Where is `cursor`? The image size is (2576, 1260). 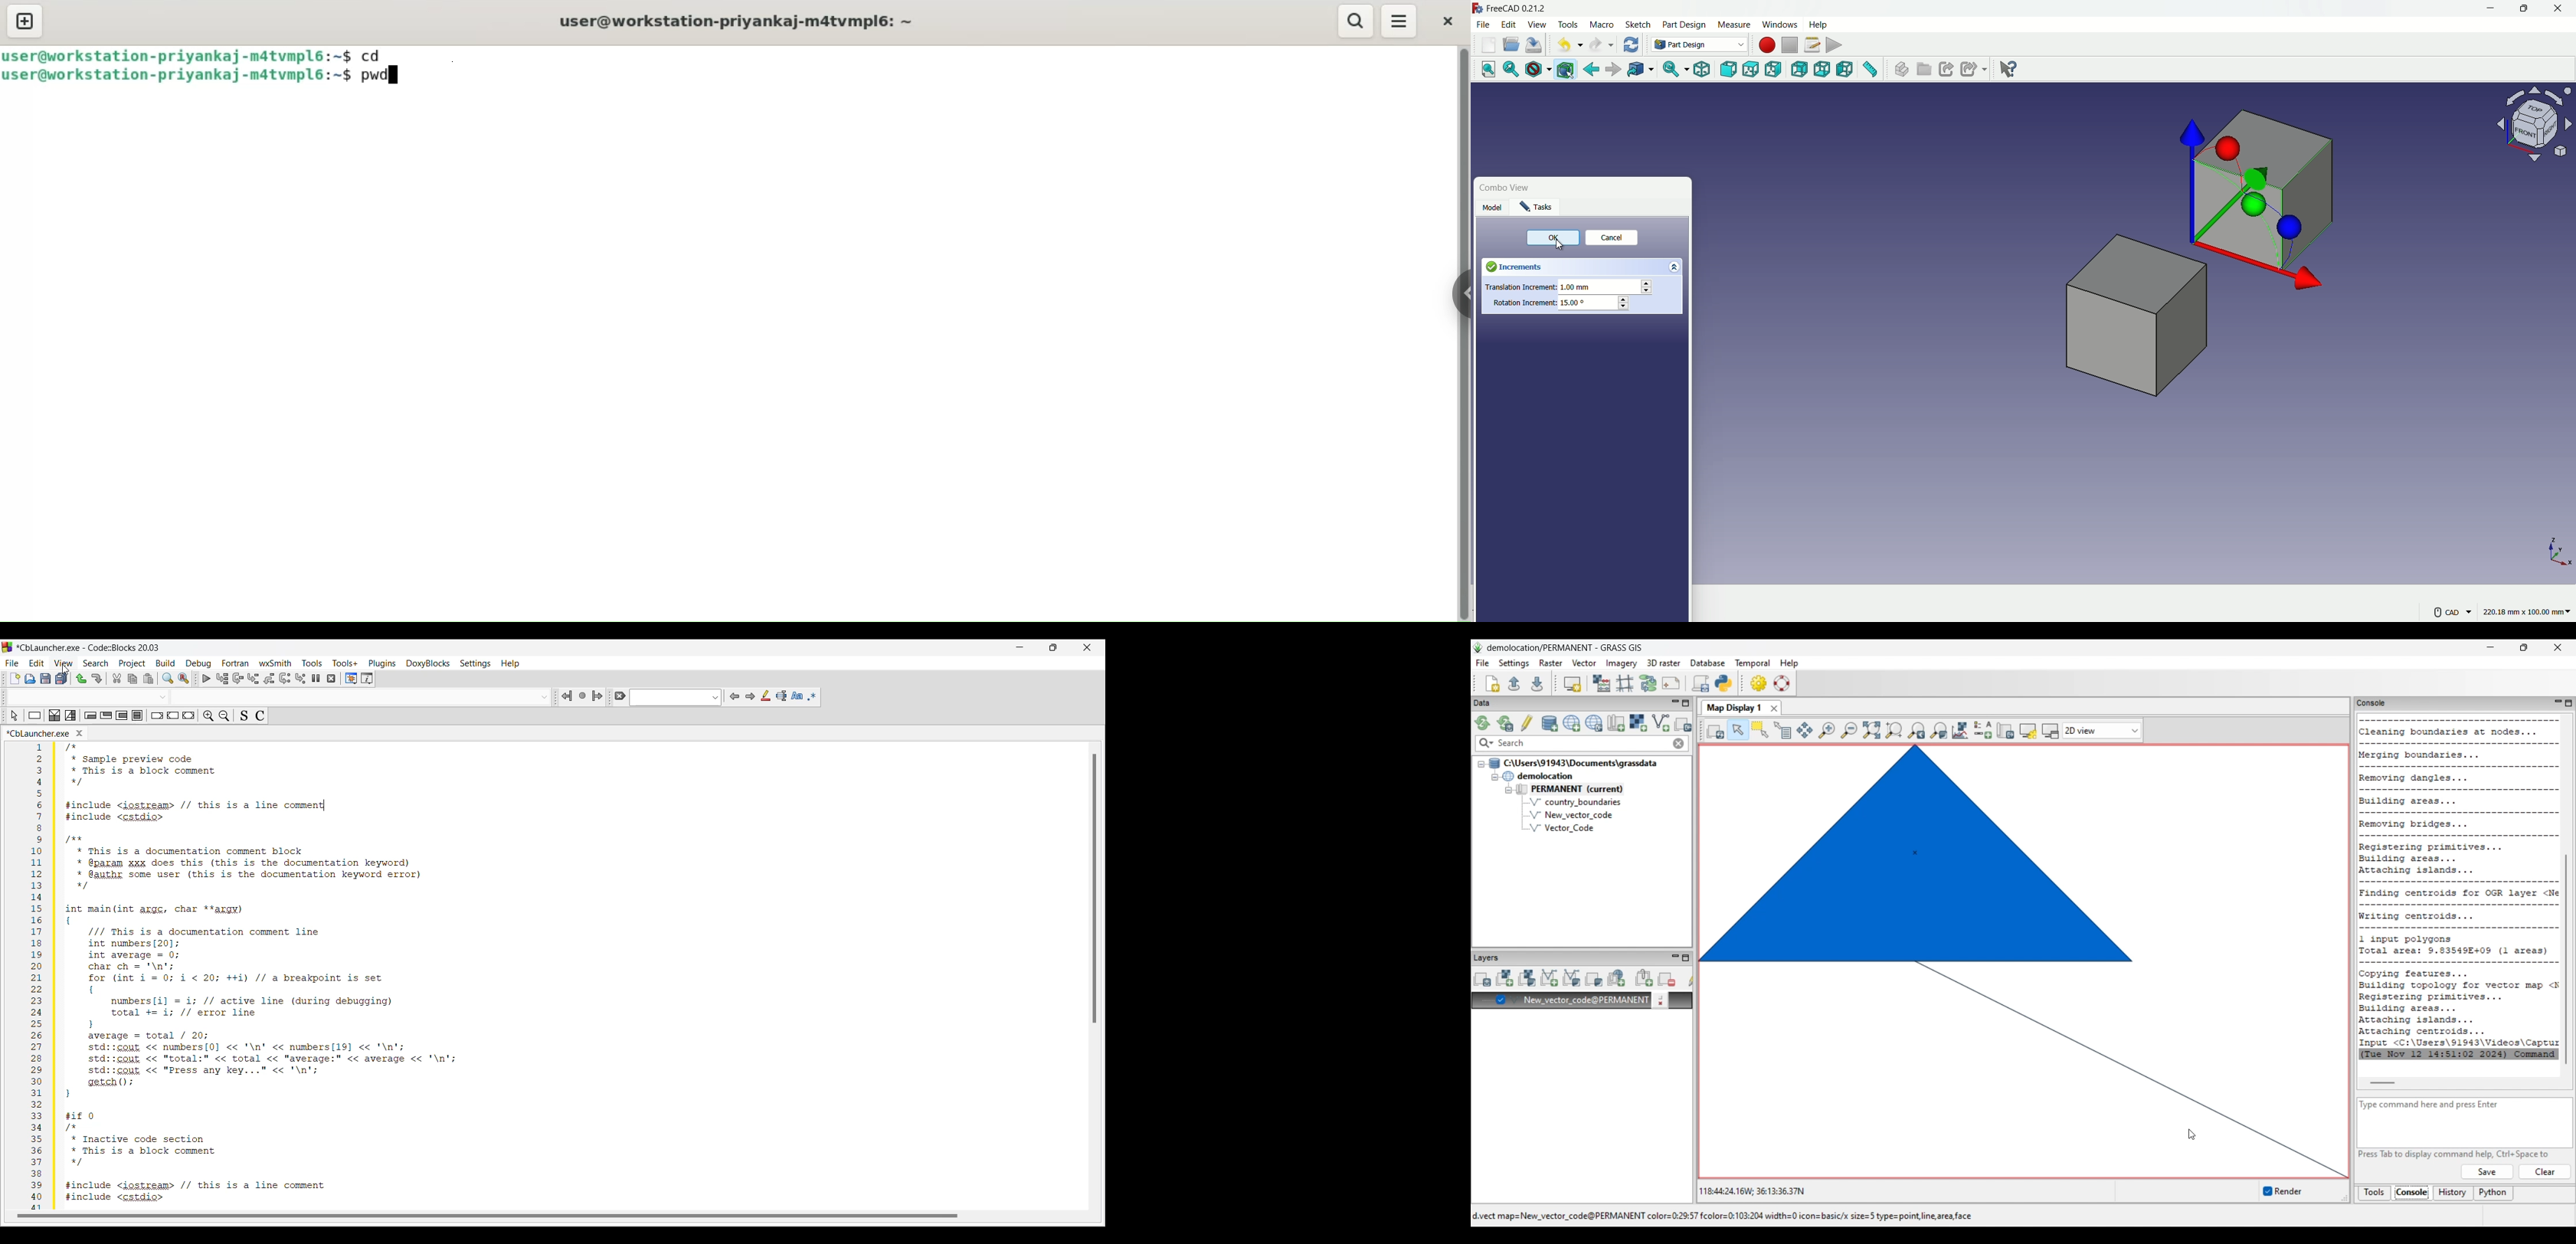
cursor is located at coordinates (1562, 246).